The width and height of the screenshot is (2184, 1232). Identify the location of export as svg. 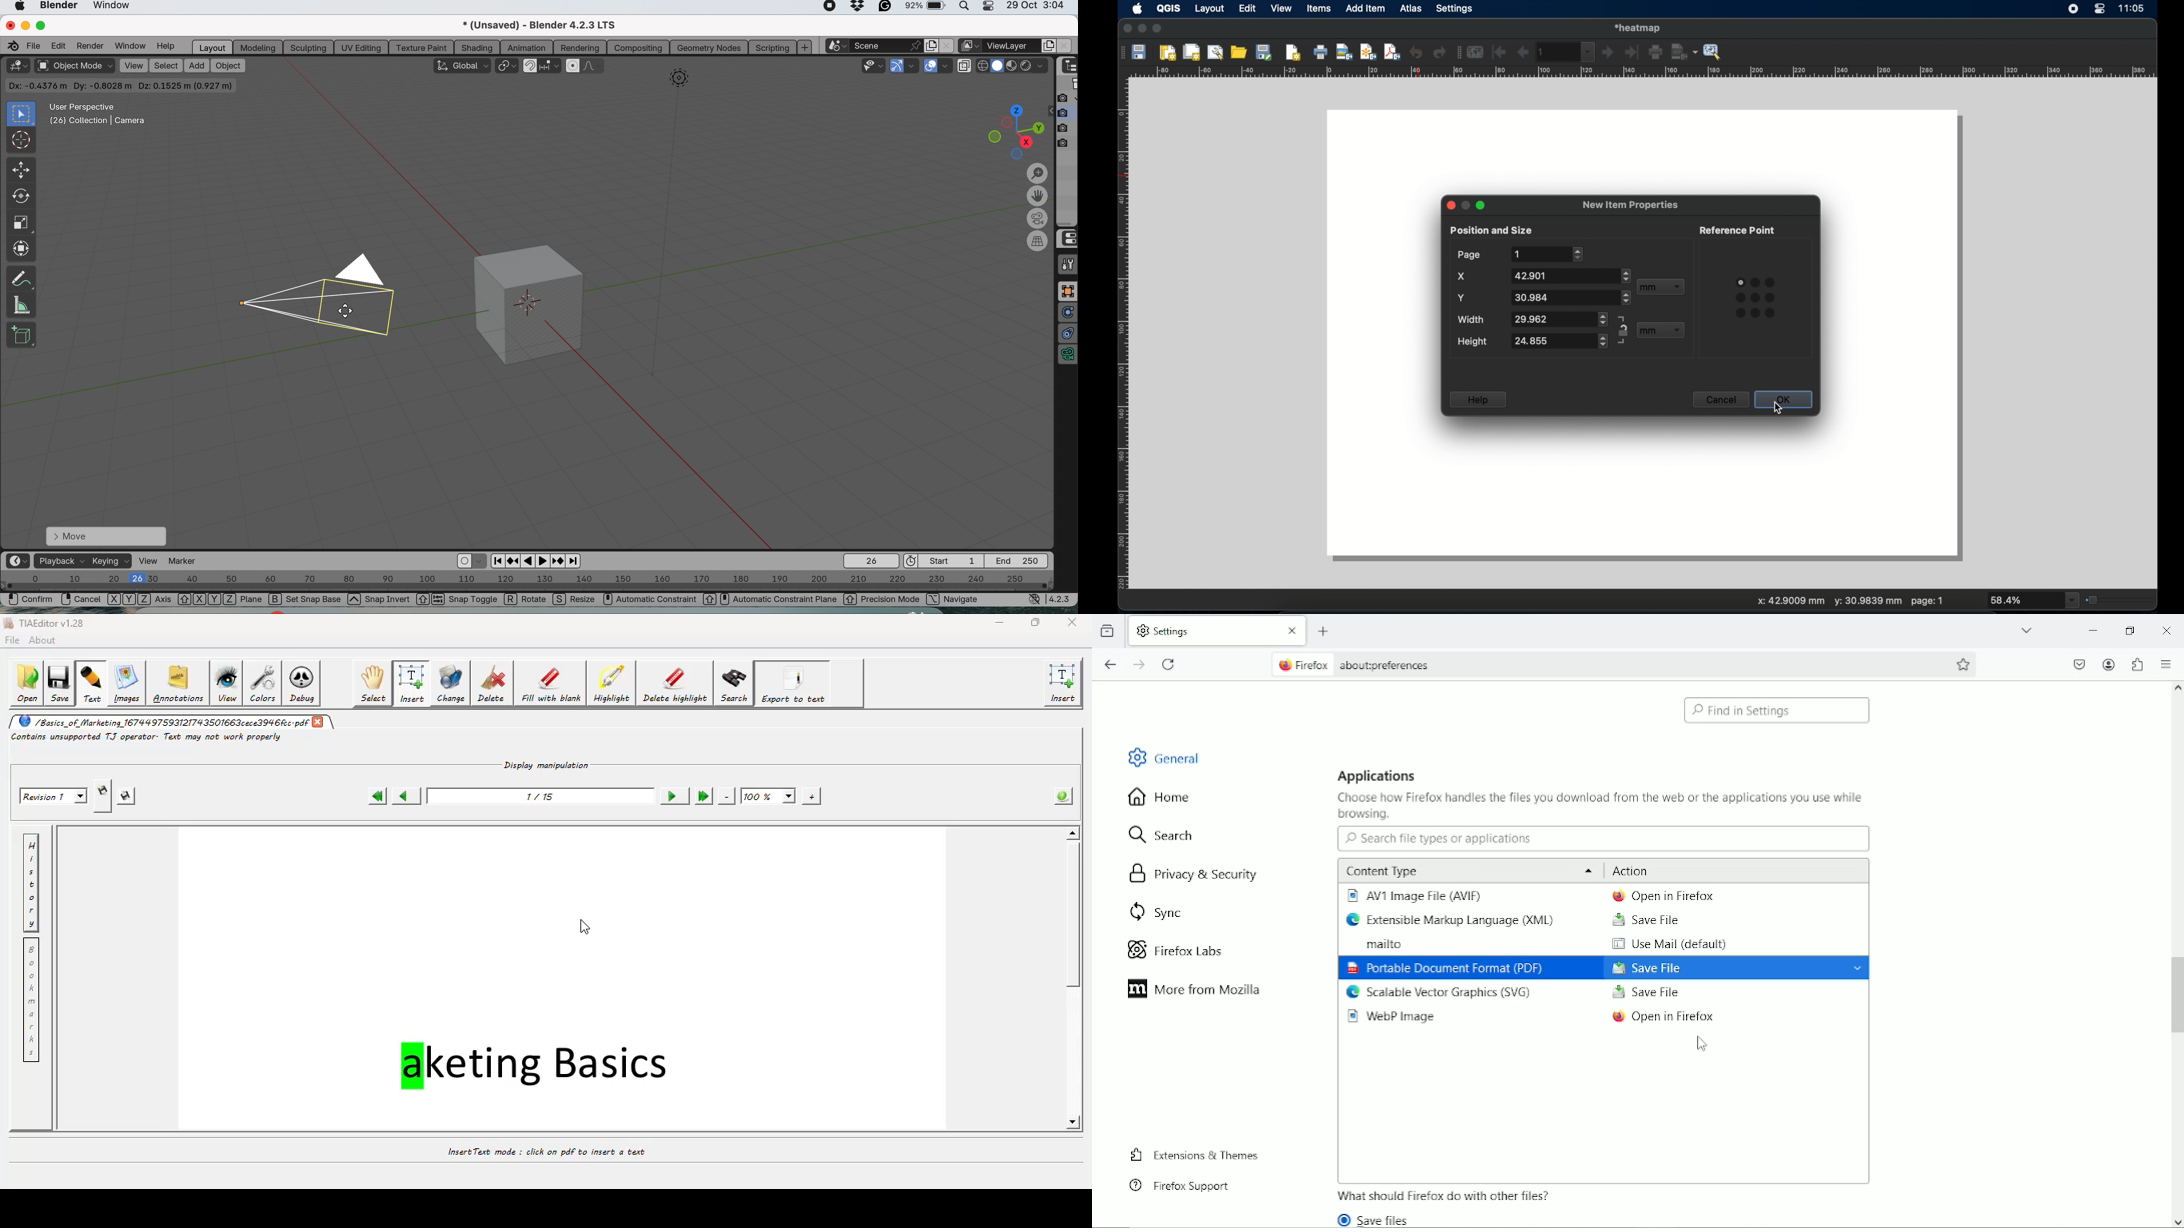
(1368, 52).